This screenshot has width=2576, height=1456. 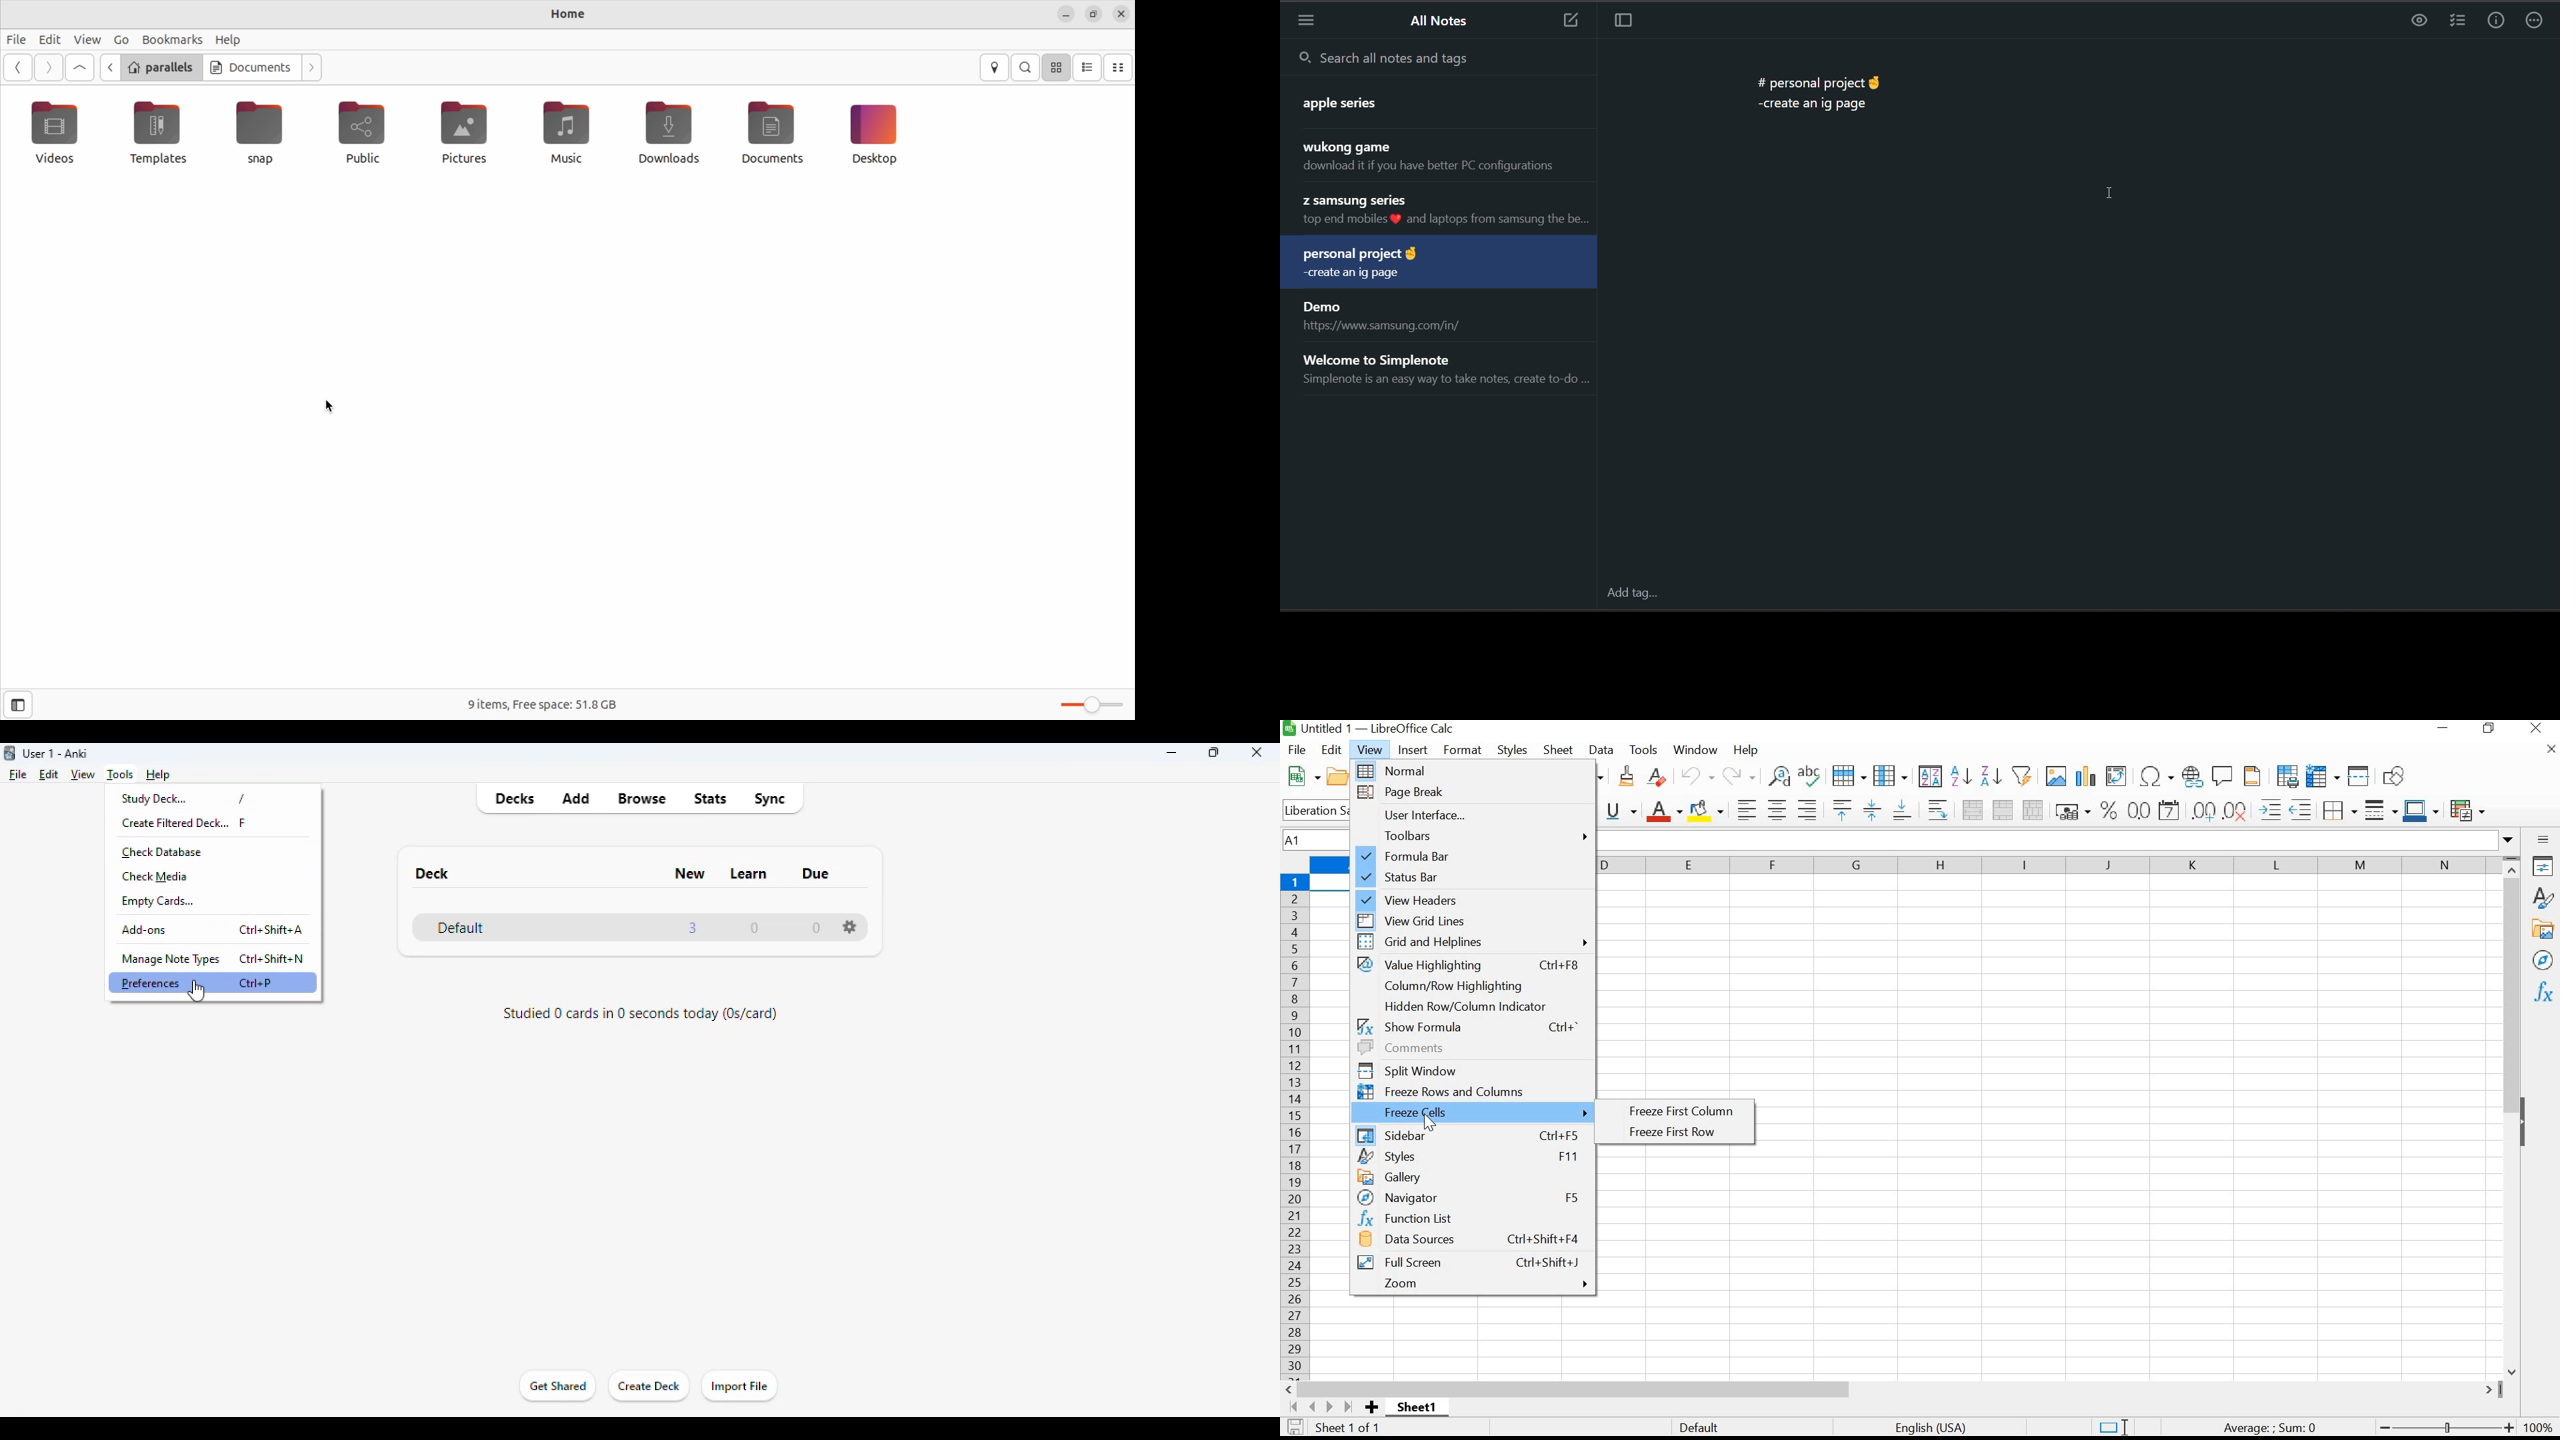 What do you see at coordinates (1470, 1047) in the screenshot?
I see `COMMENTS` at bounding box center [1470, 1047].